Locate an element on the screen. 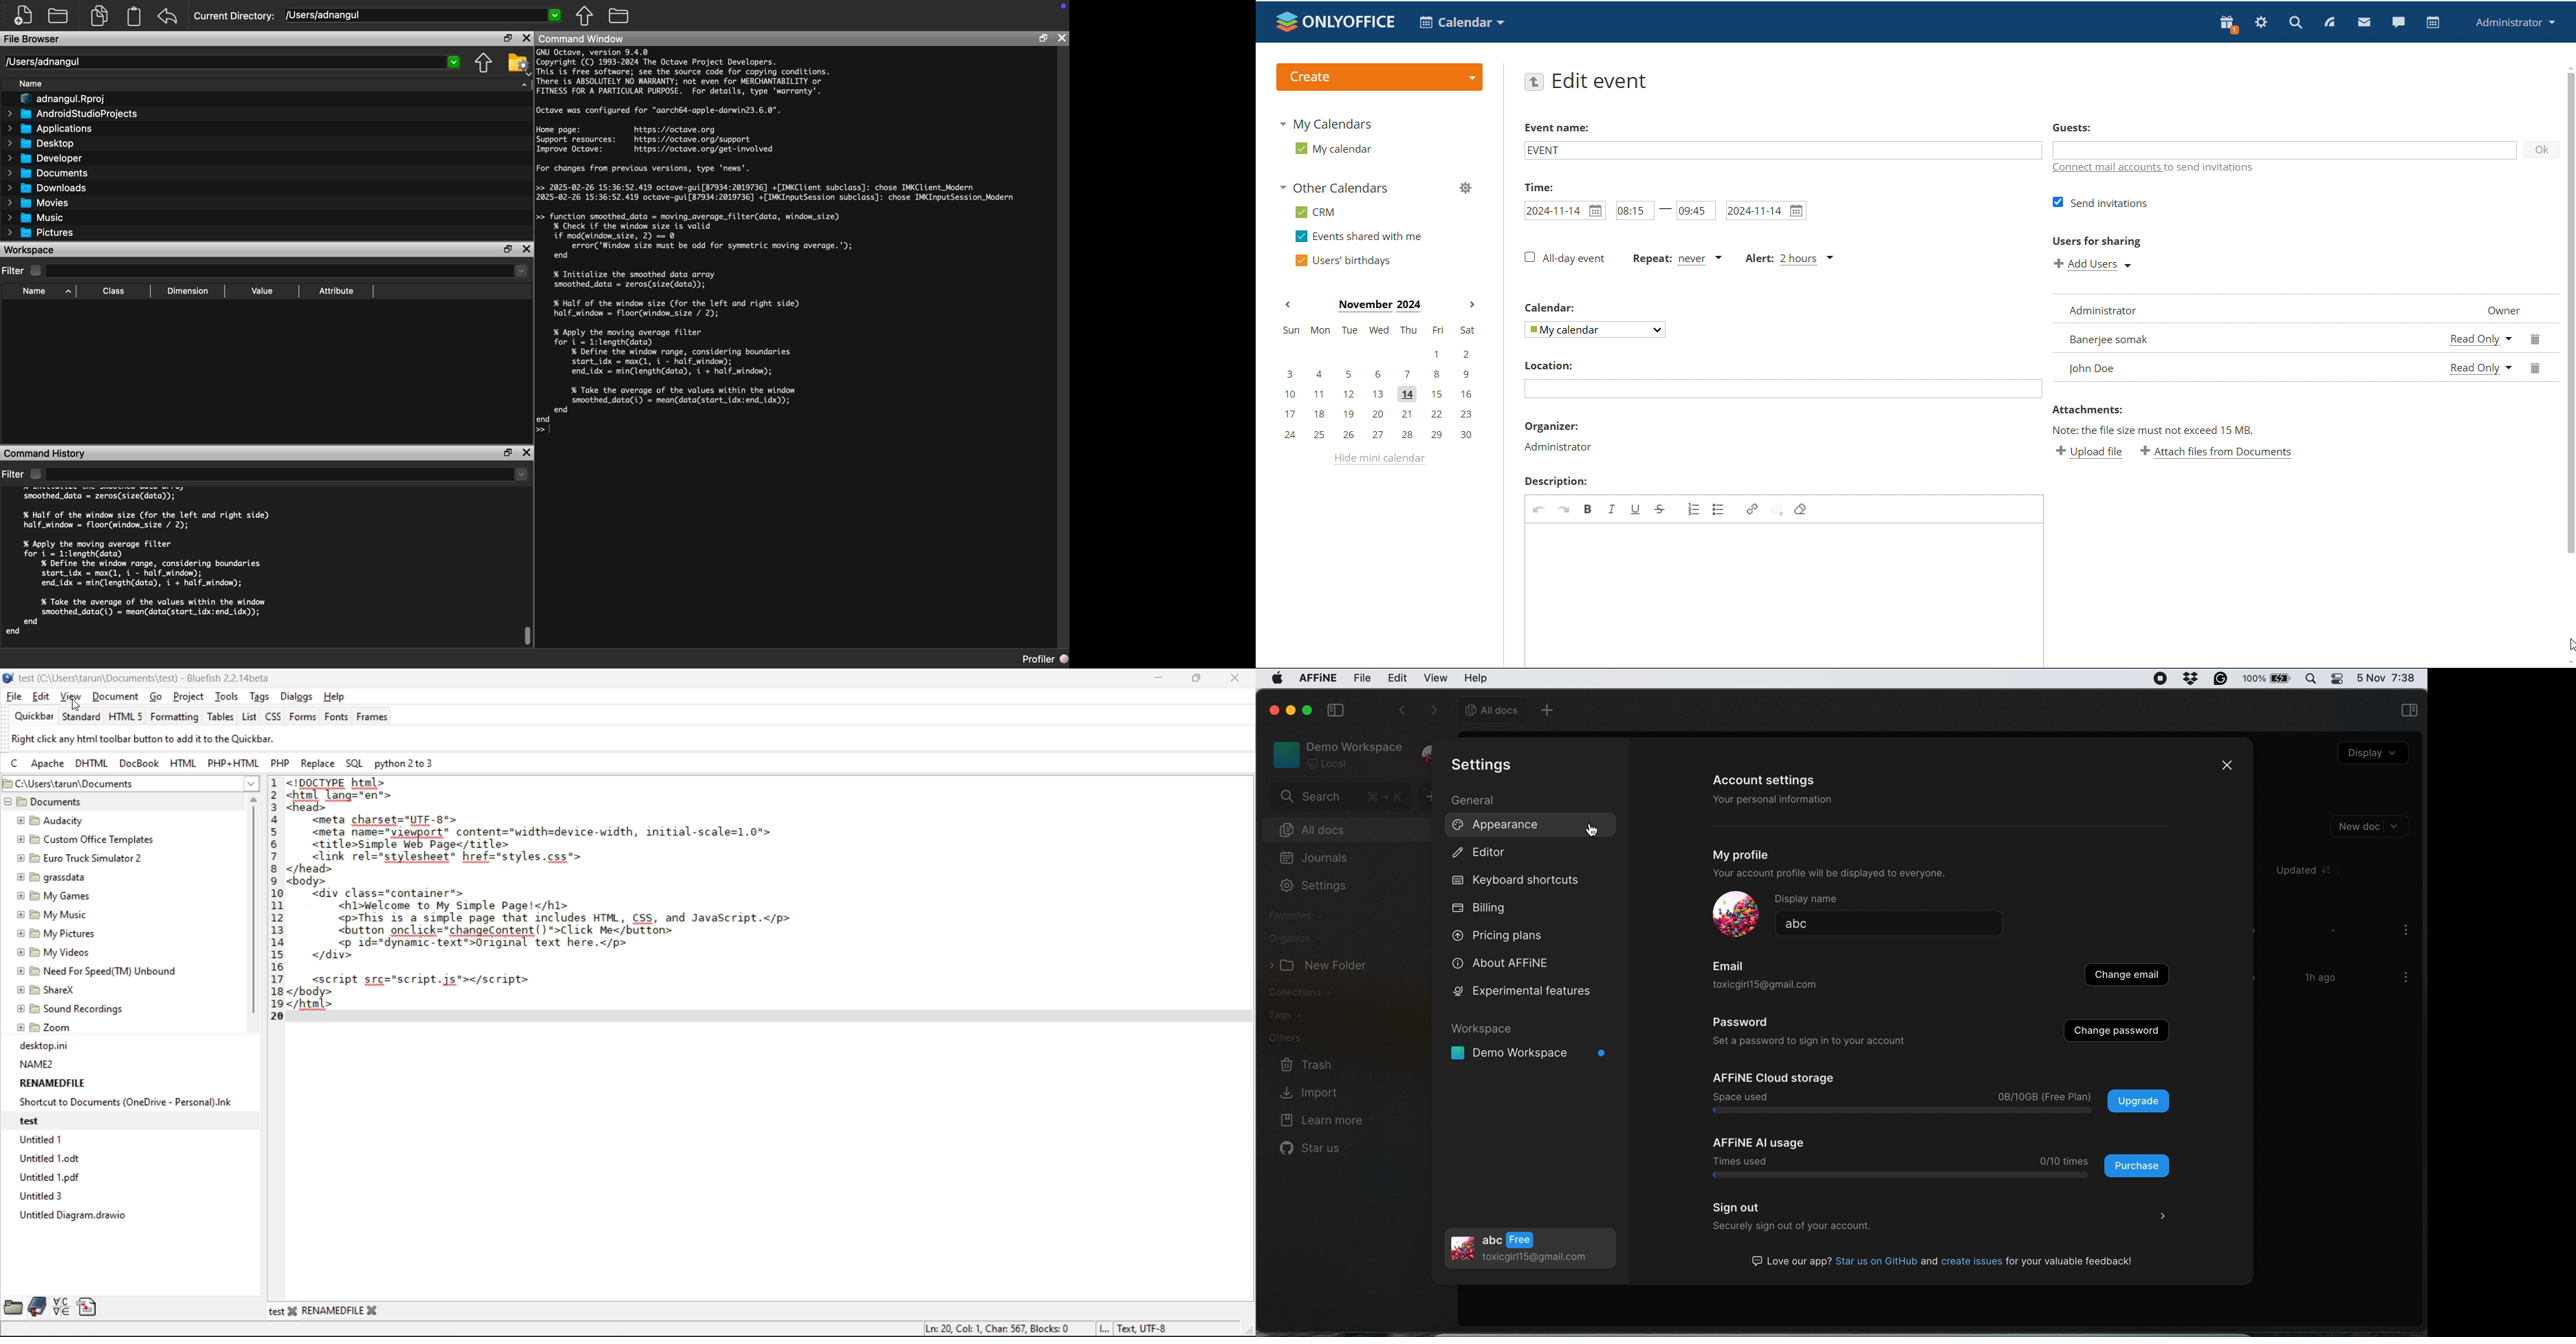  edit event name is located at coordinates (1783, 149).